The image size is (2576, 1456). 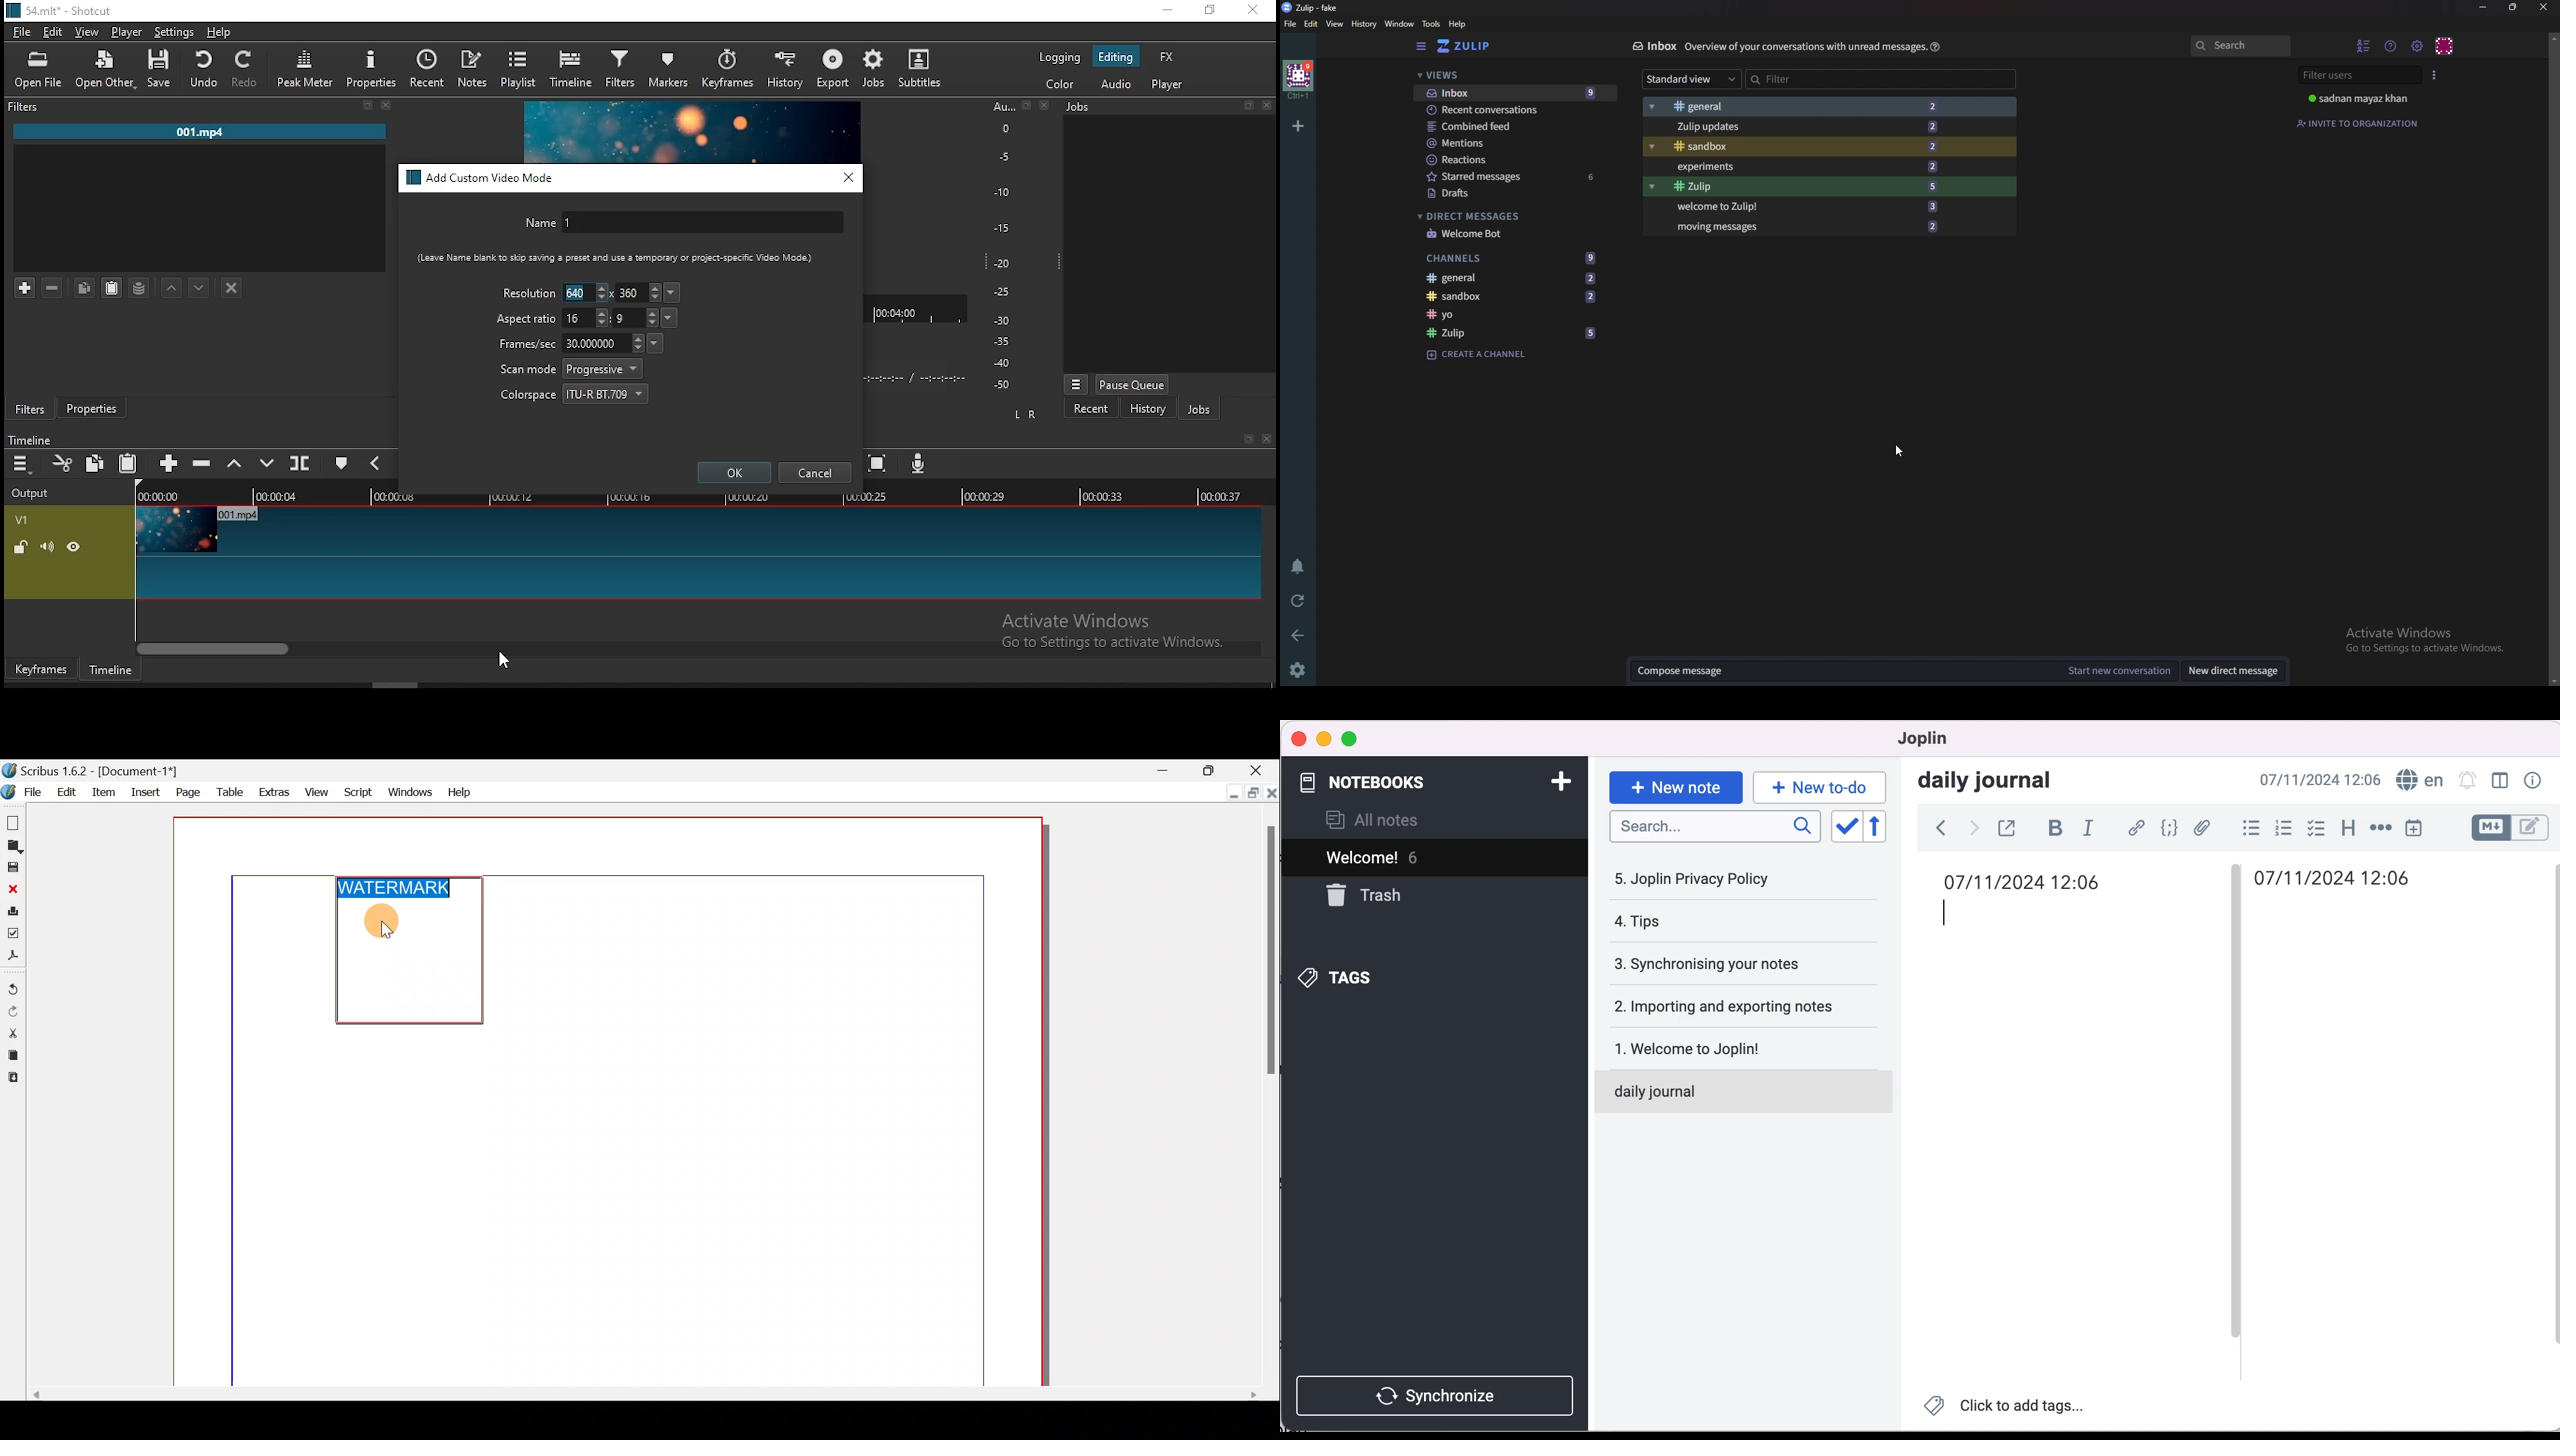 I want to click on Settings, so click(x=1298, y=670).